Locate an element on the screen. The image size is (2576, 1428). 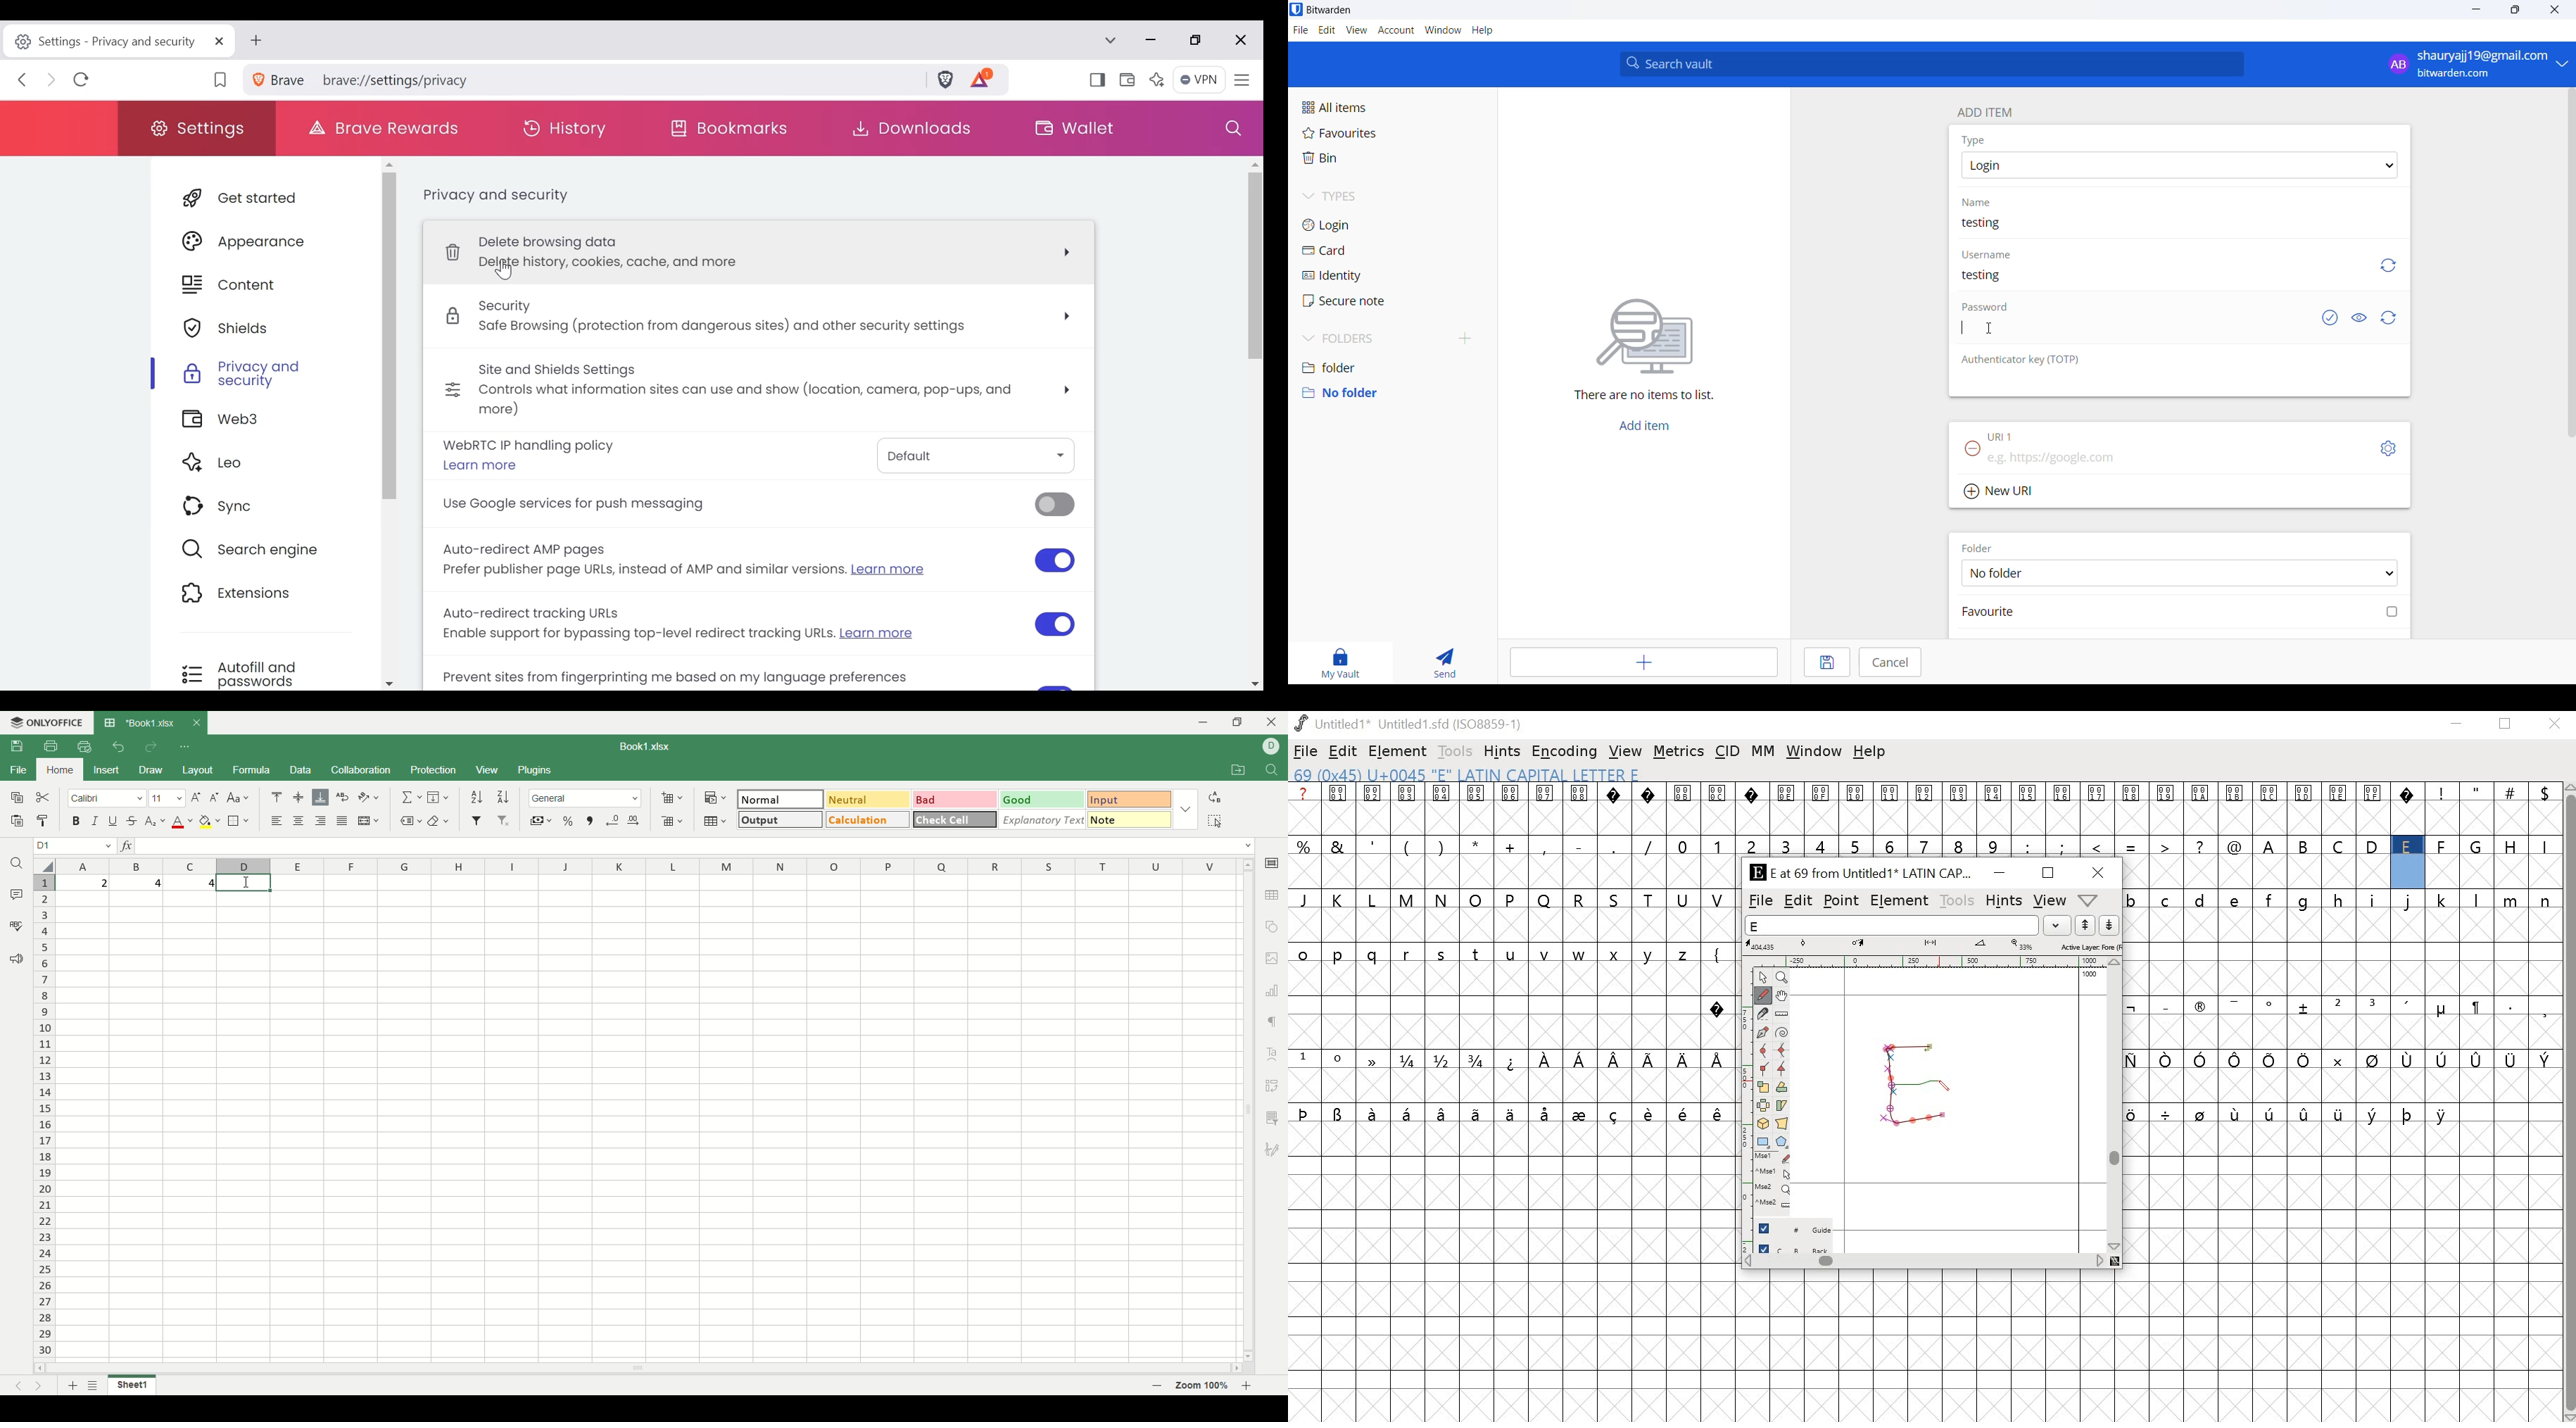
VPN is located at coordinates (1199, 80).